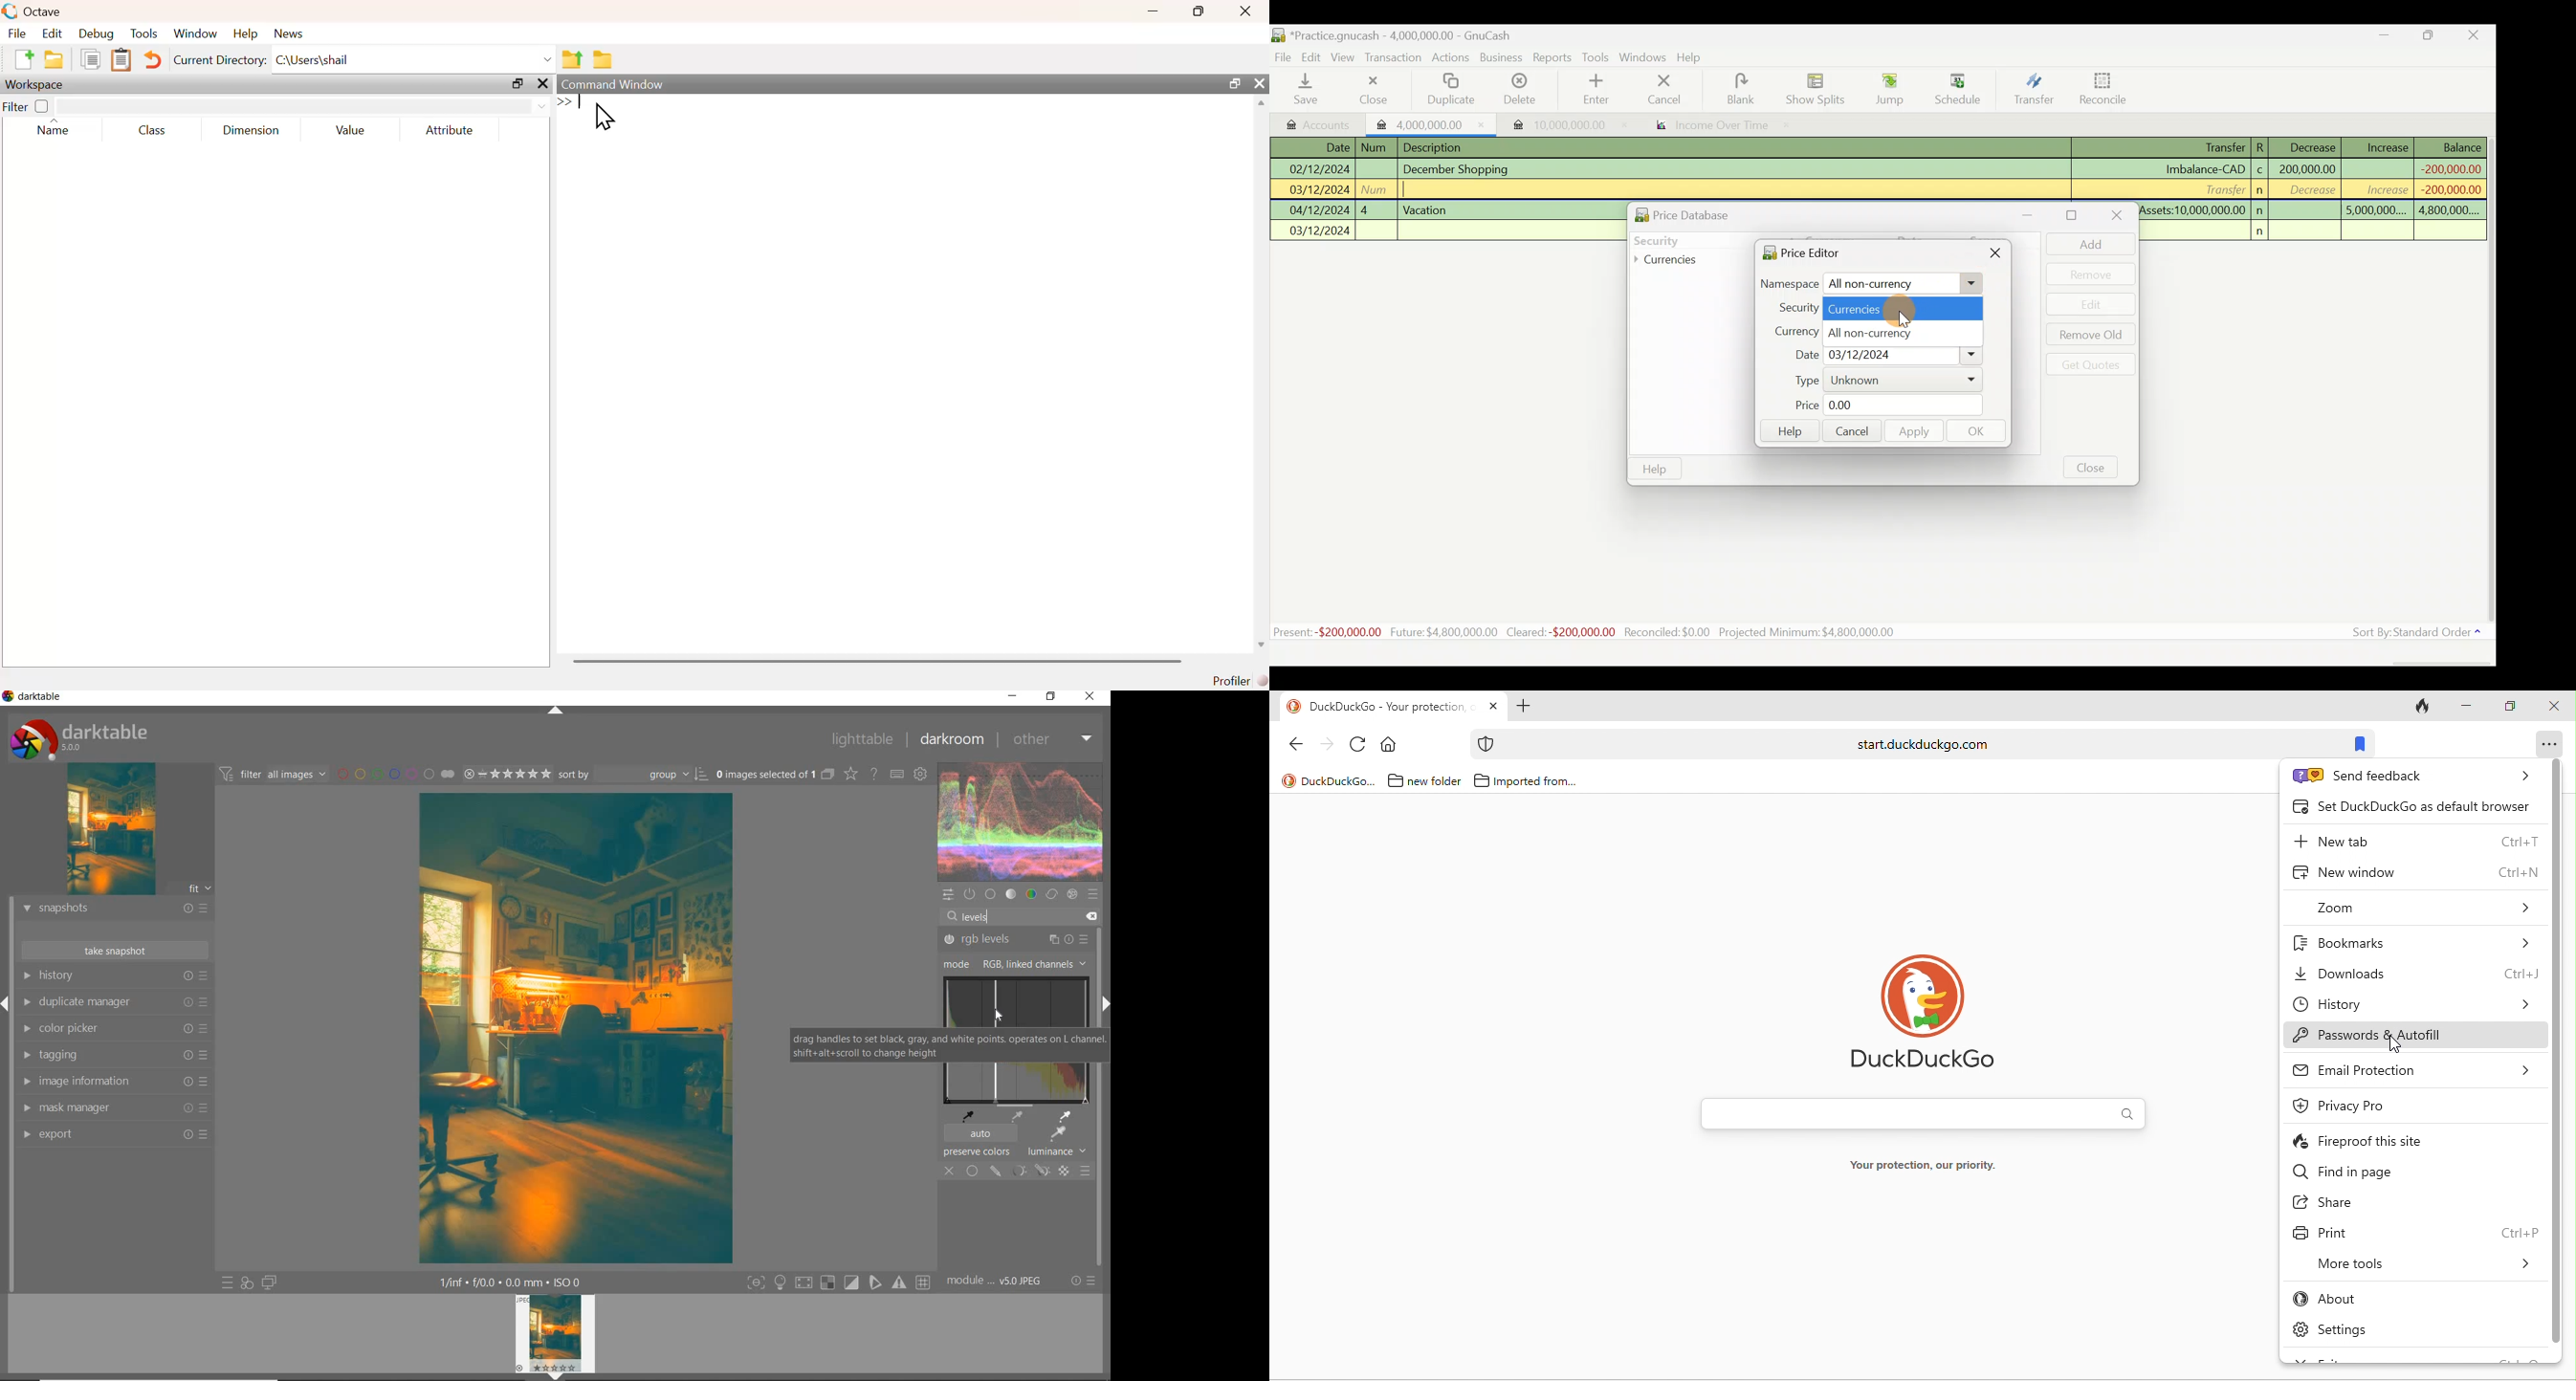  Describe the element at coordinates (1851, 430) in the screenshot. I see `Cancel` at that location.